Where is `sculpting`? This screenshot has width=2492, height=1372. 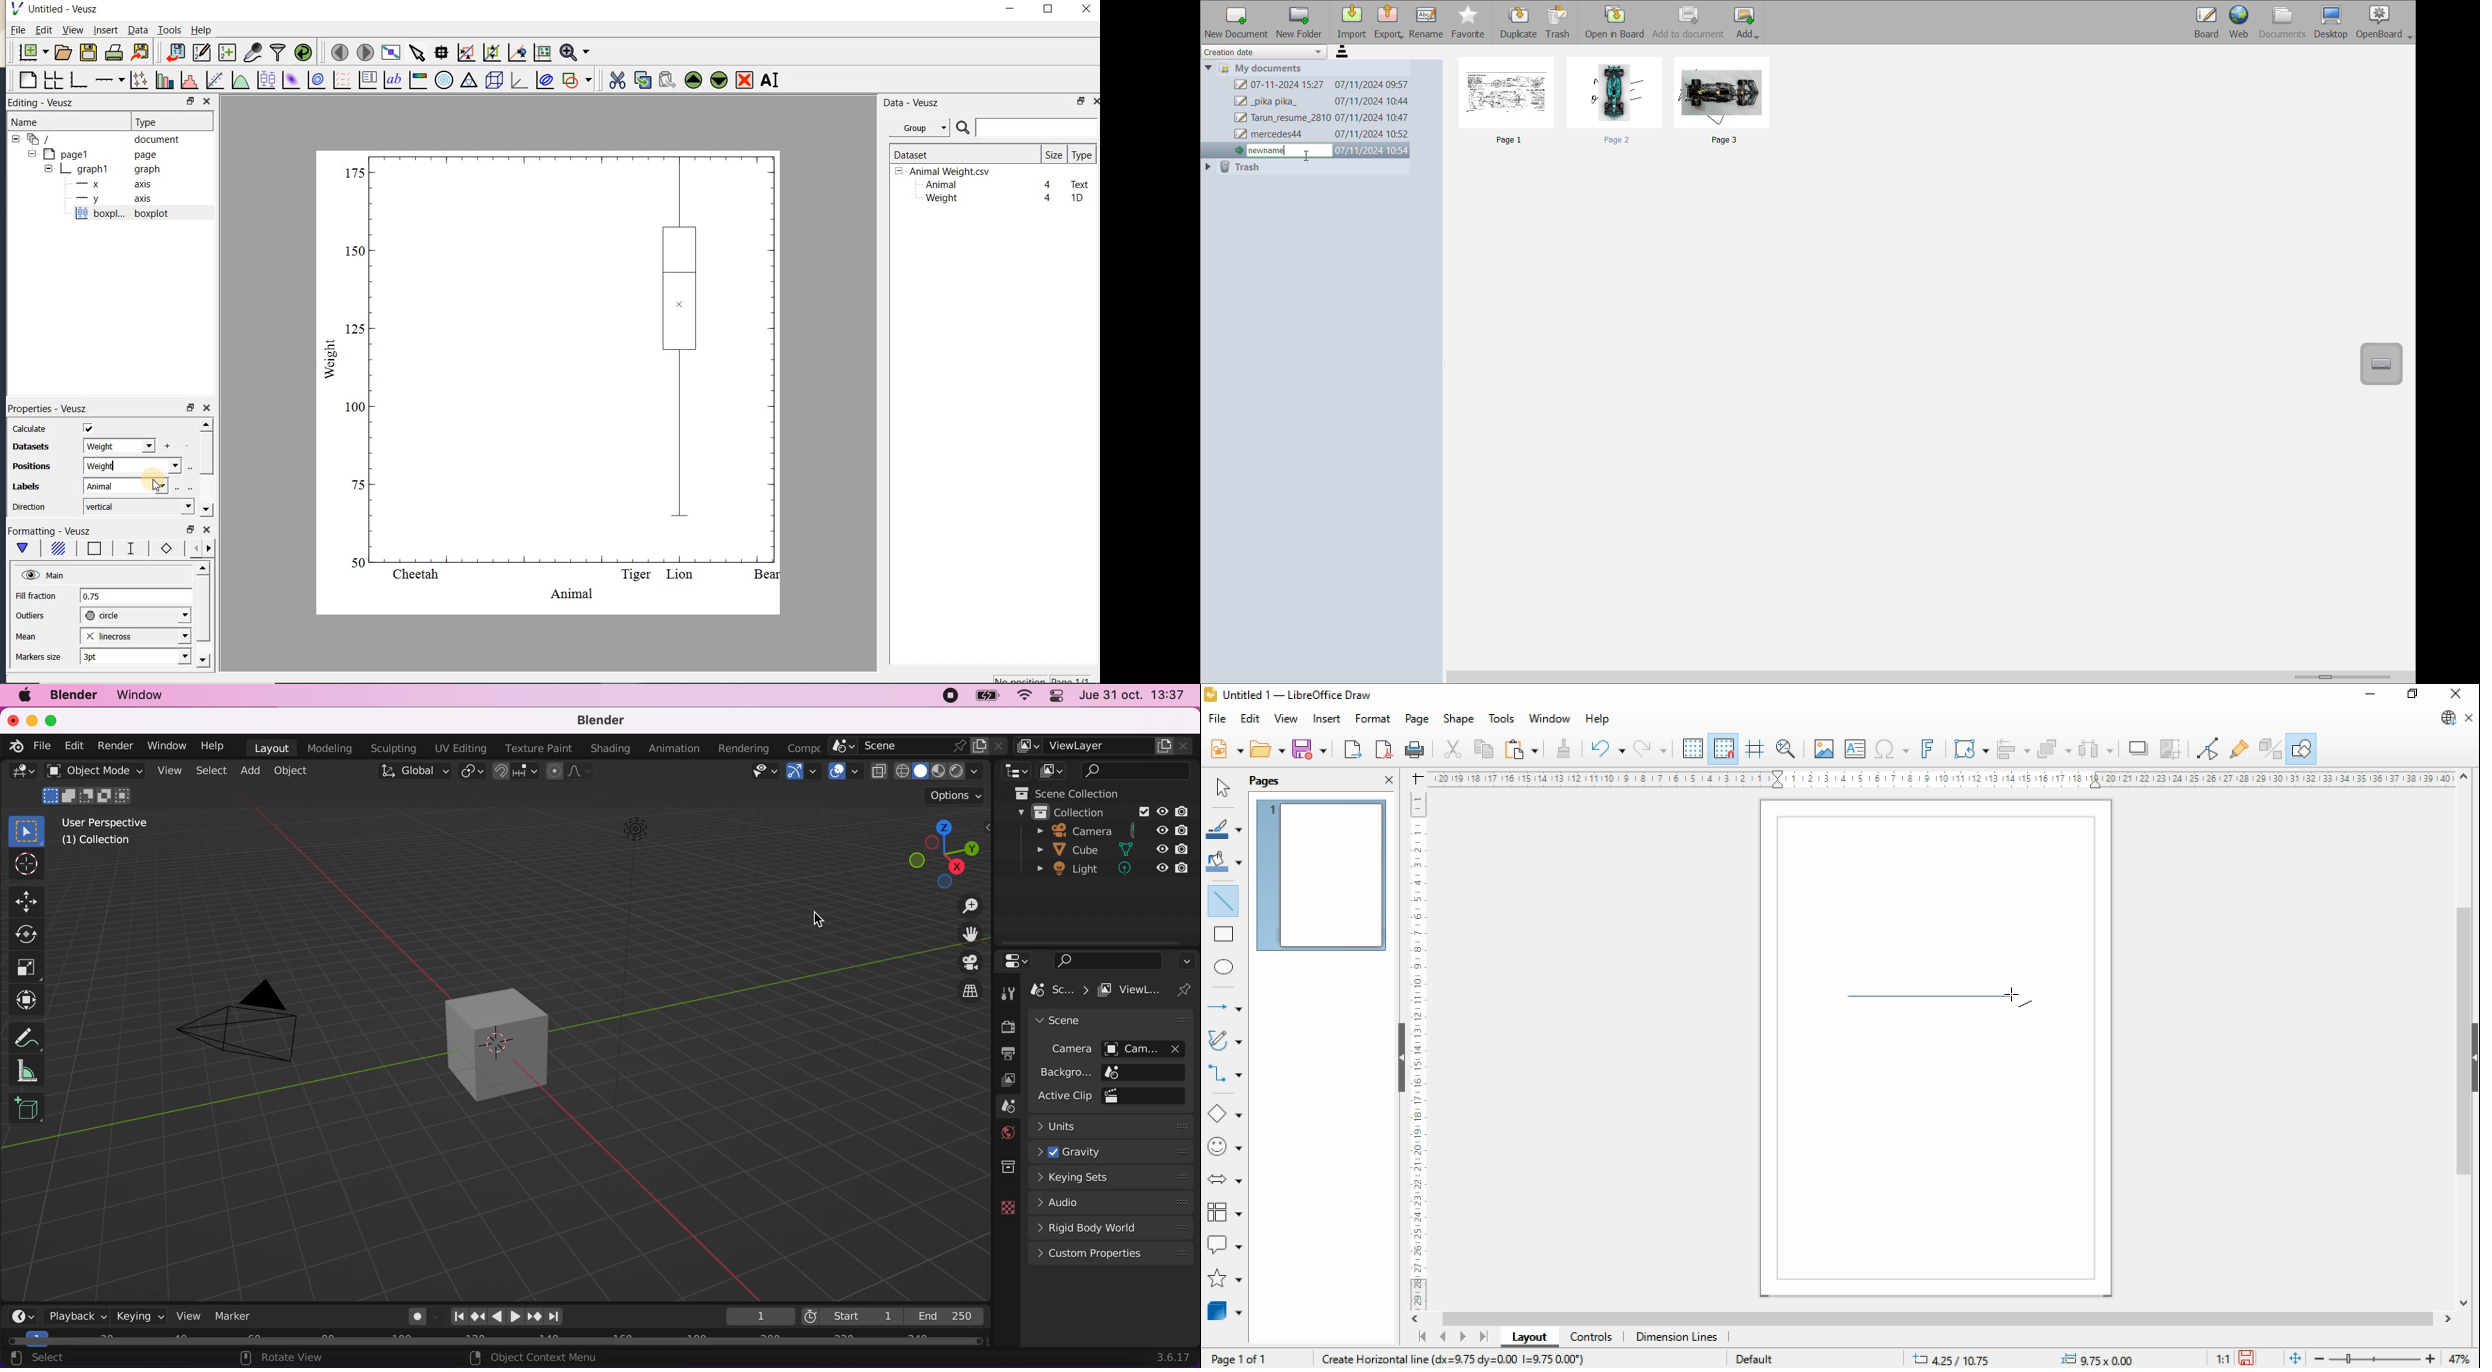
sculpting is located at coordinates (394, 747).